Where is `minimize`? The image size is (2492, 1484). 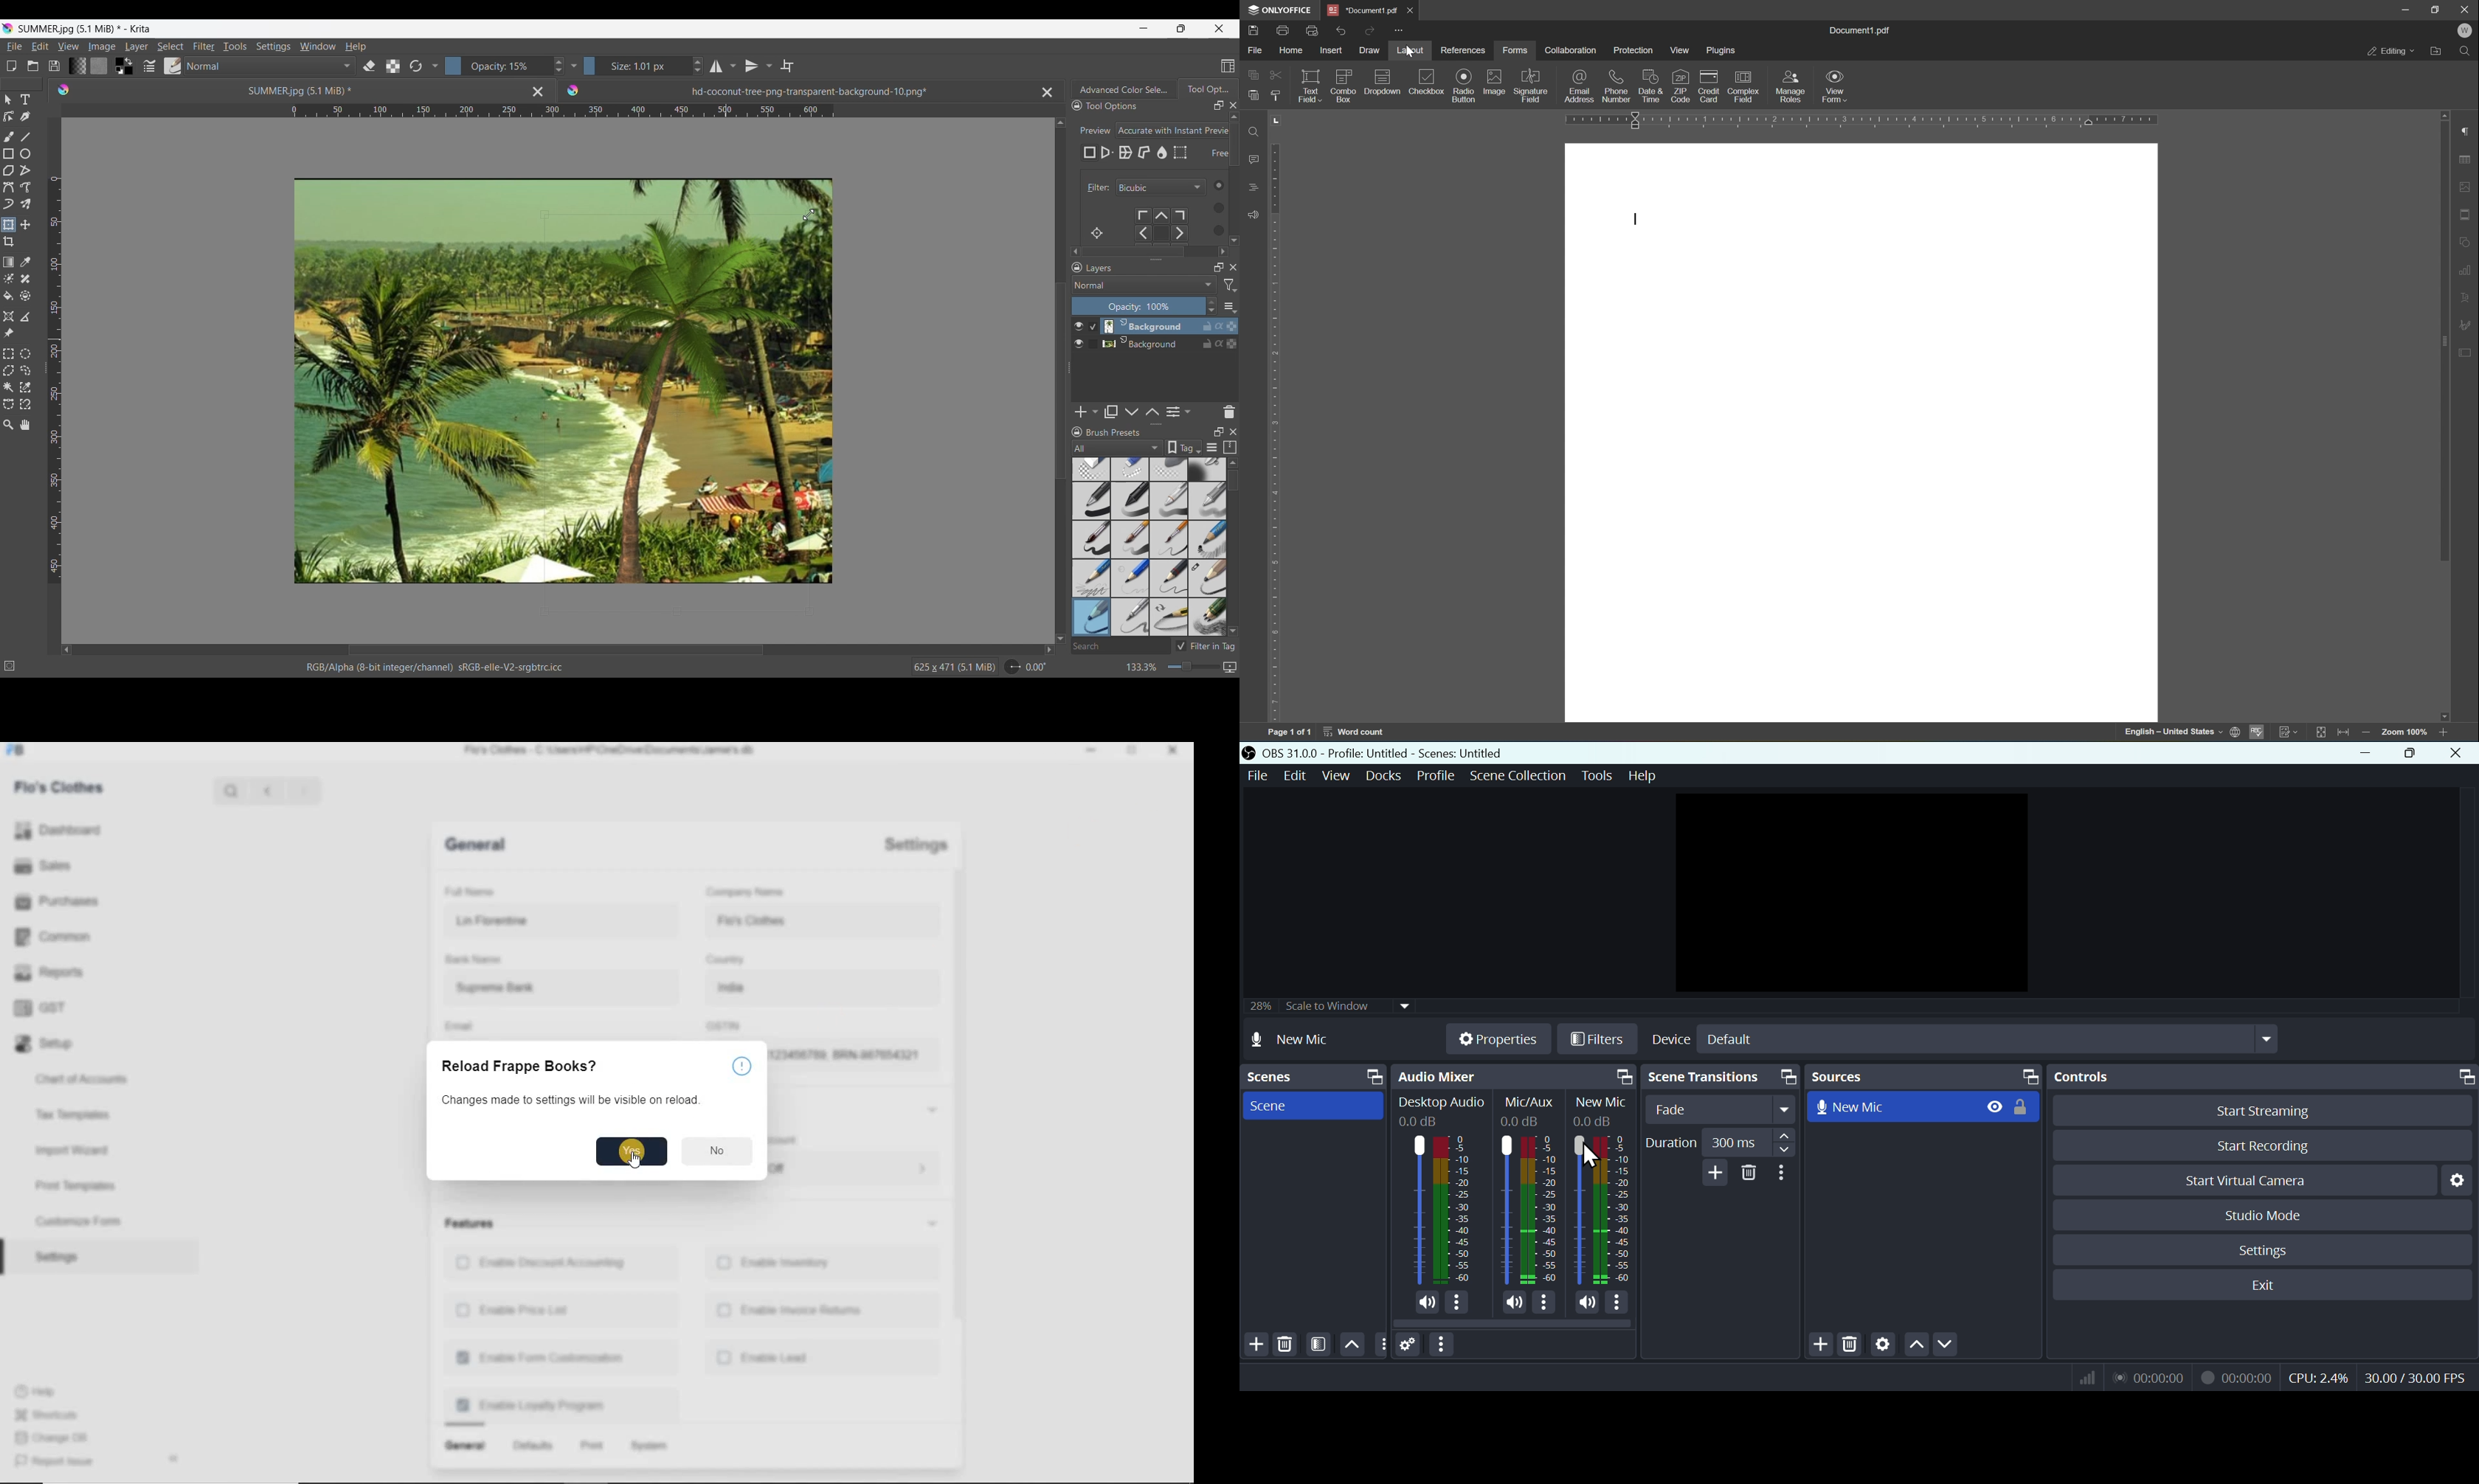
minimize is located at coordinates (2408, 10).